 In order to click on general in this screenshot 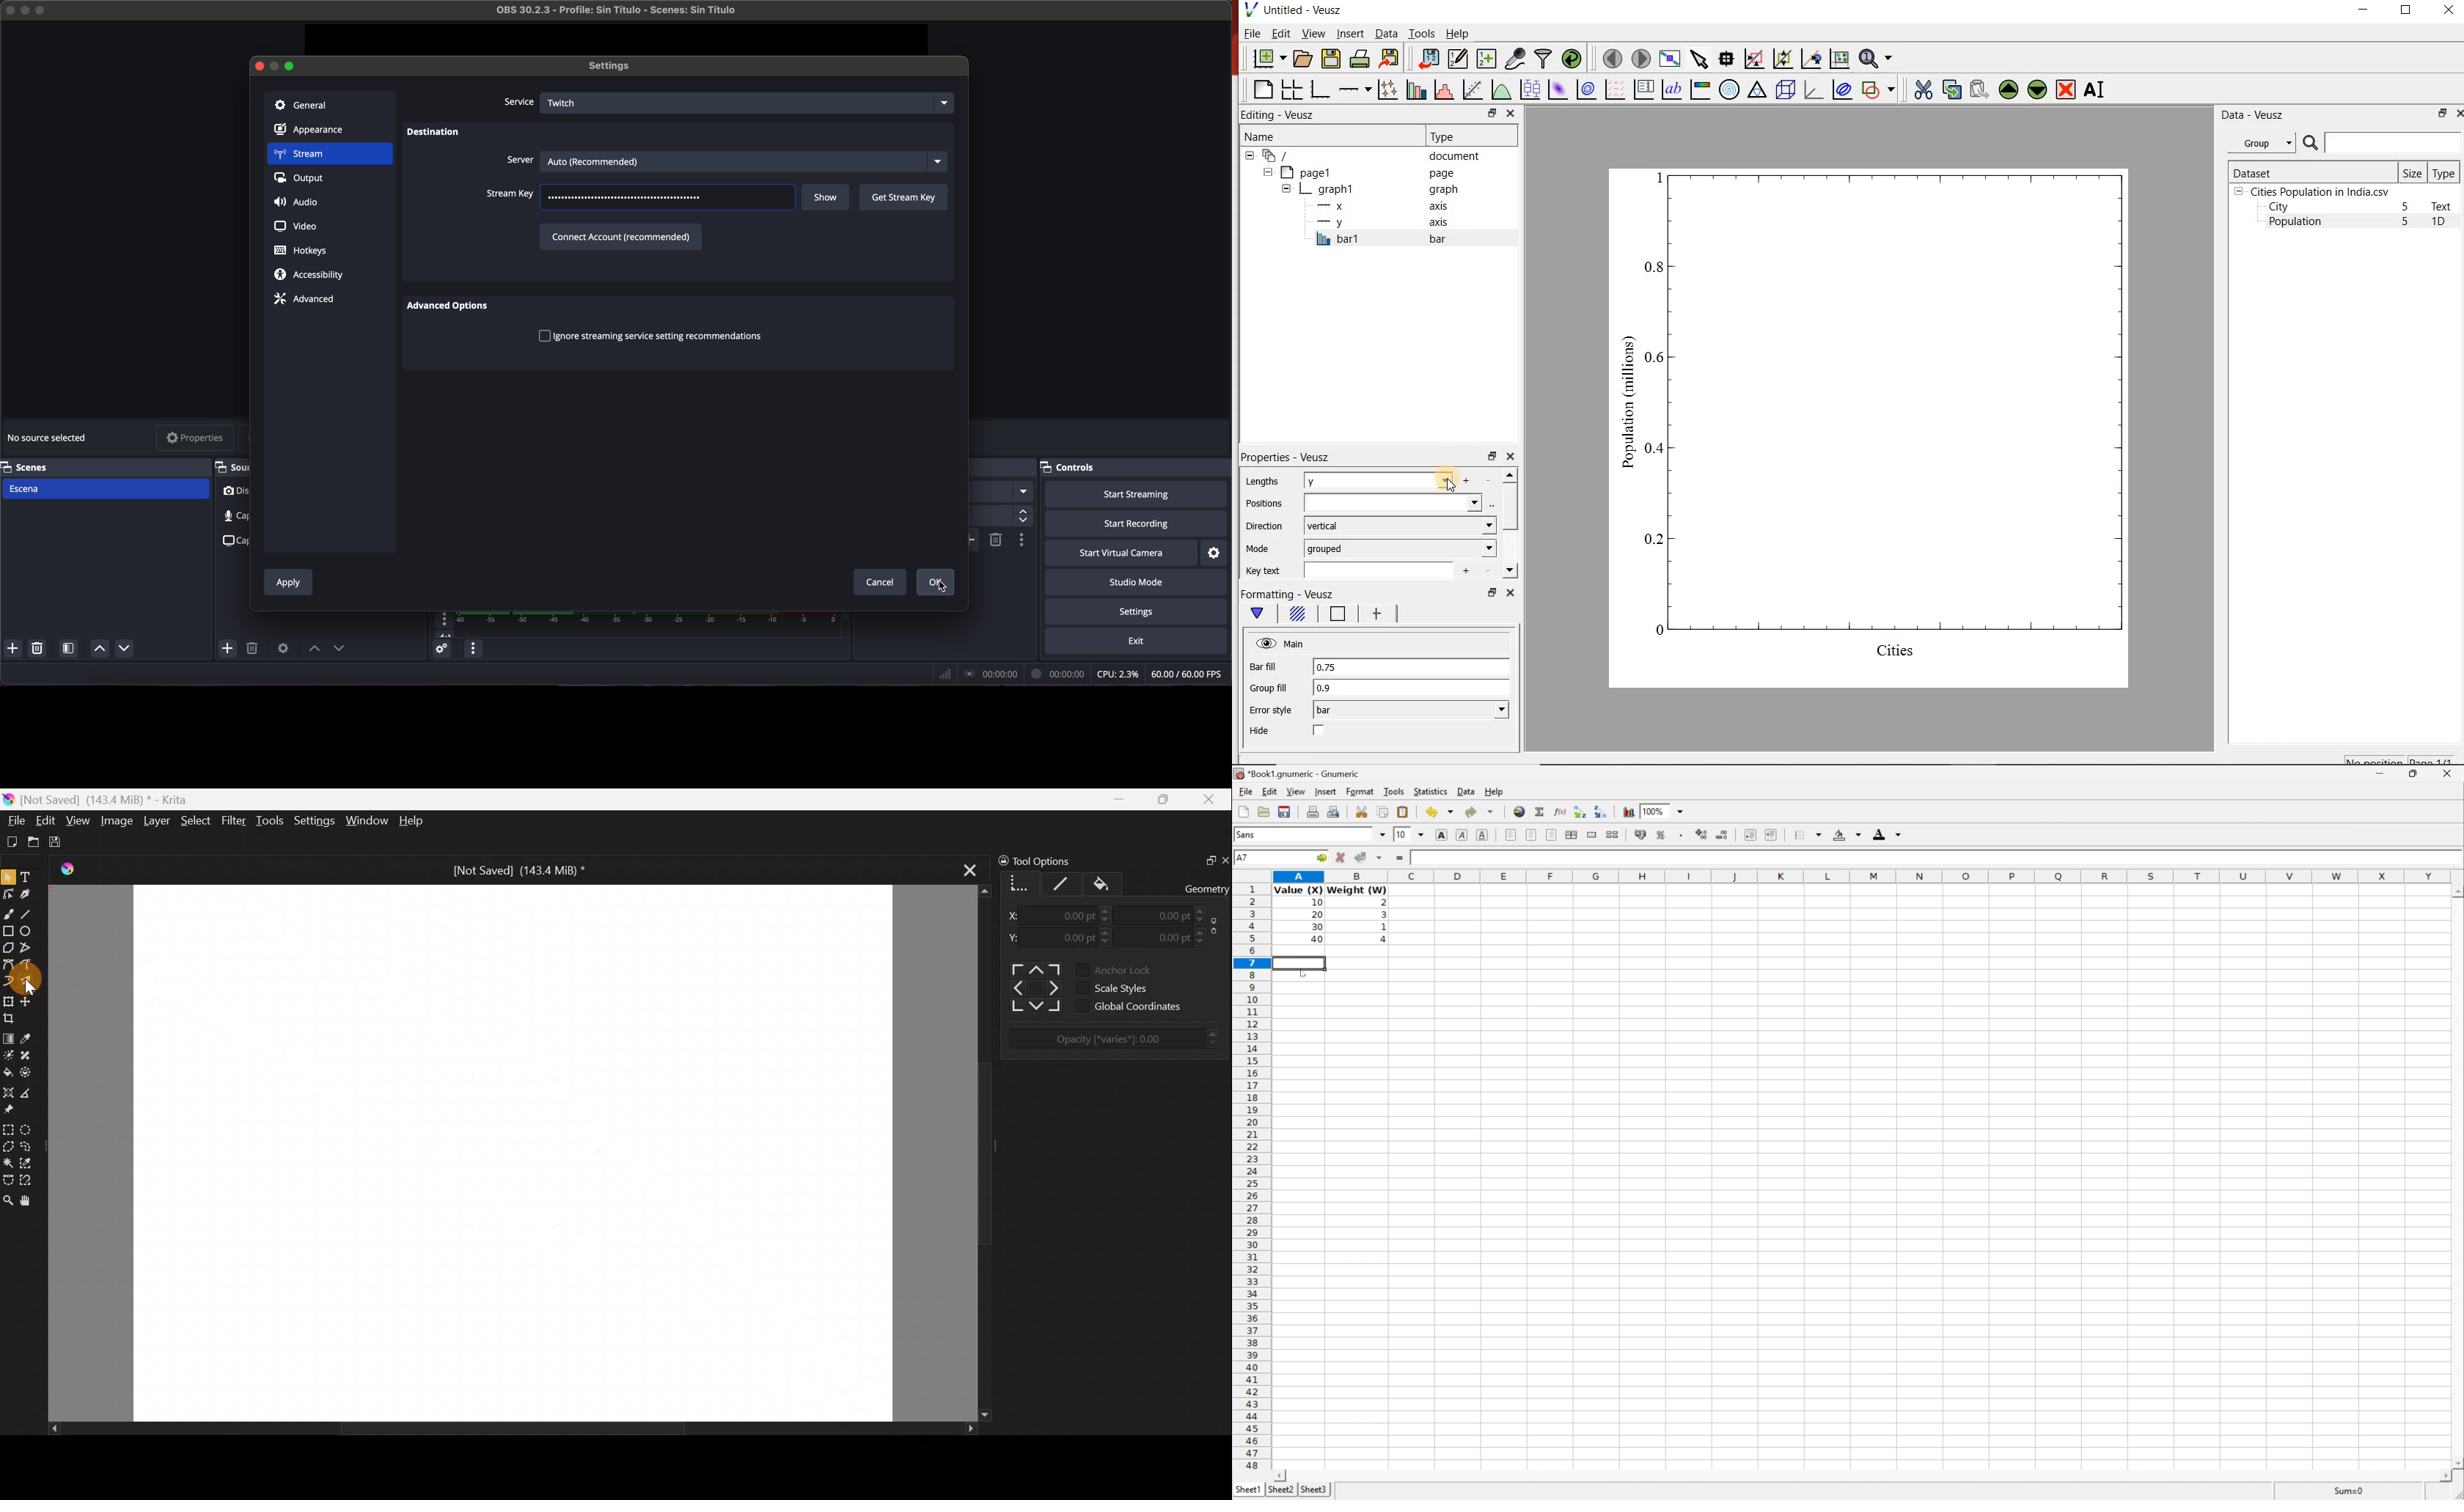, I will do `click(330, 104)`.